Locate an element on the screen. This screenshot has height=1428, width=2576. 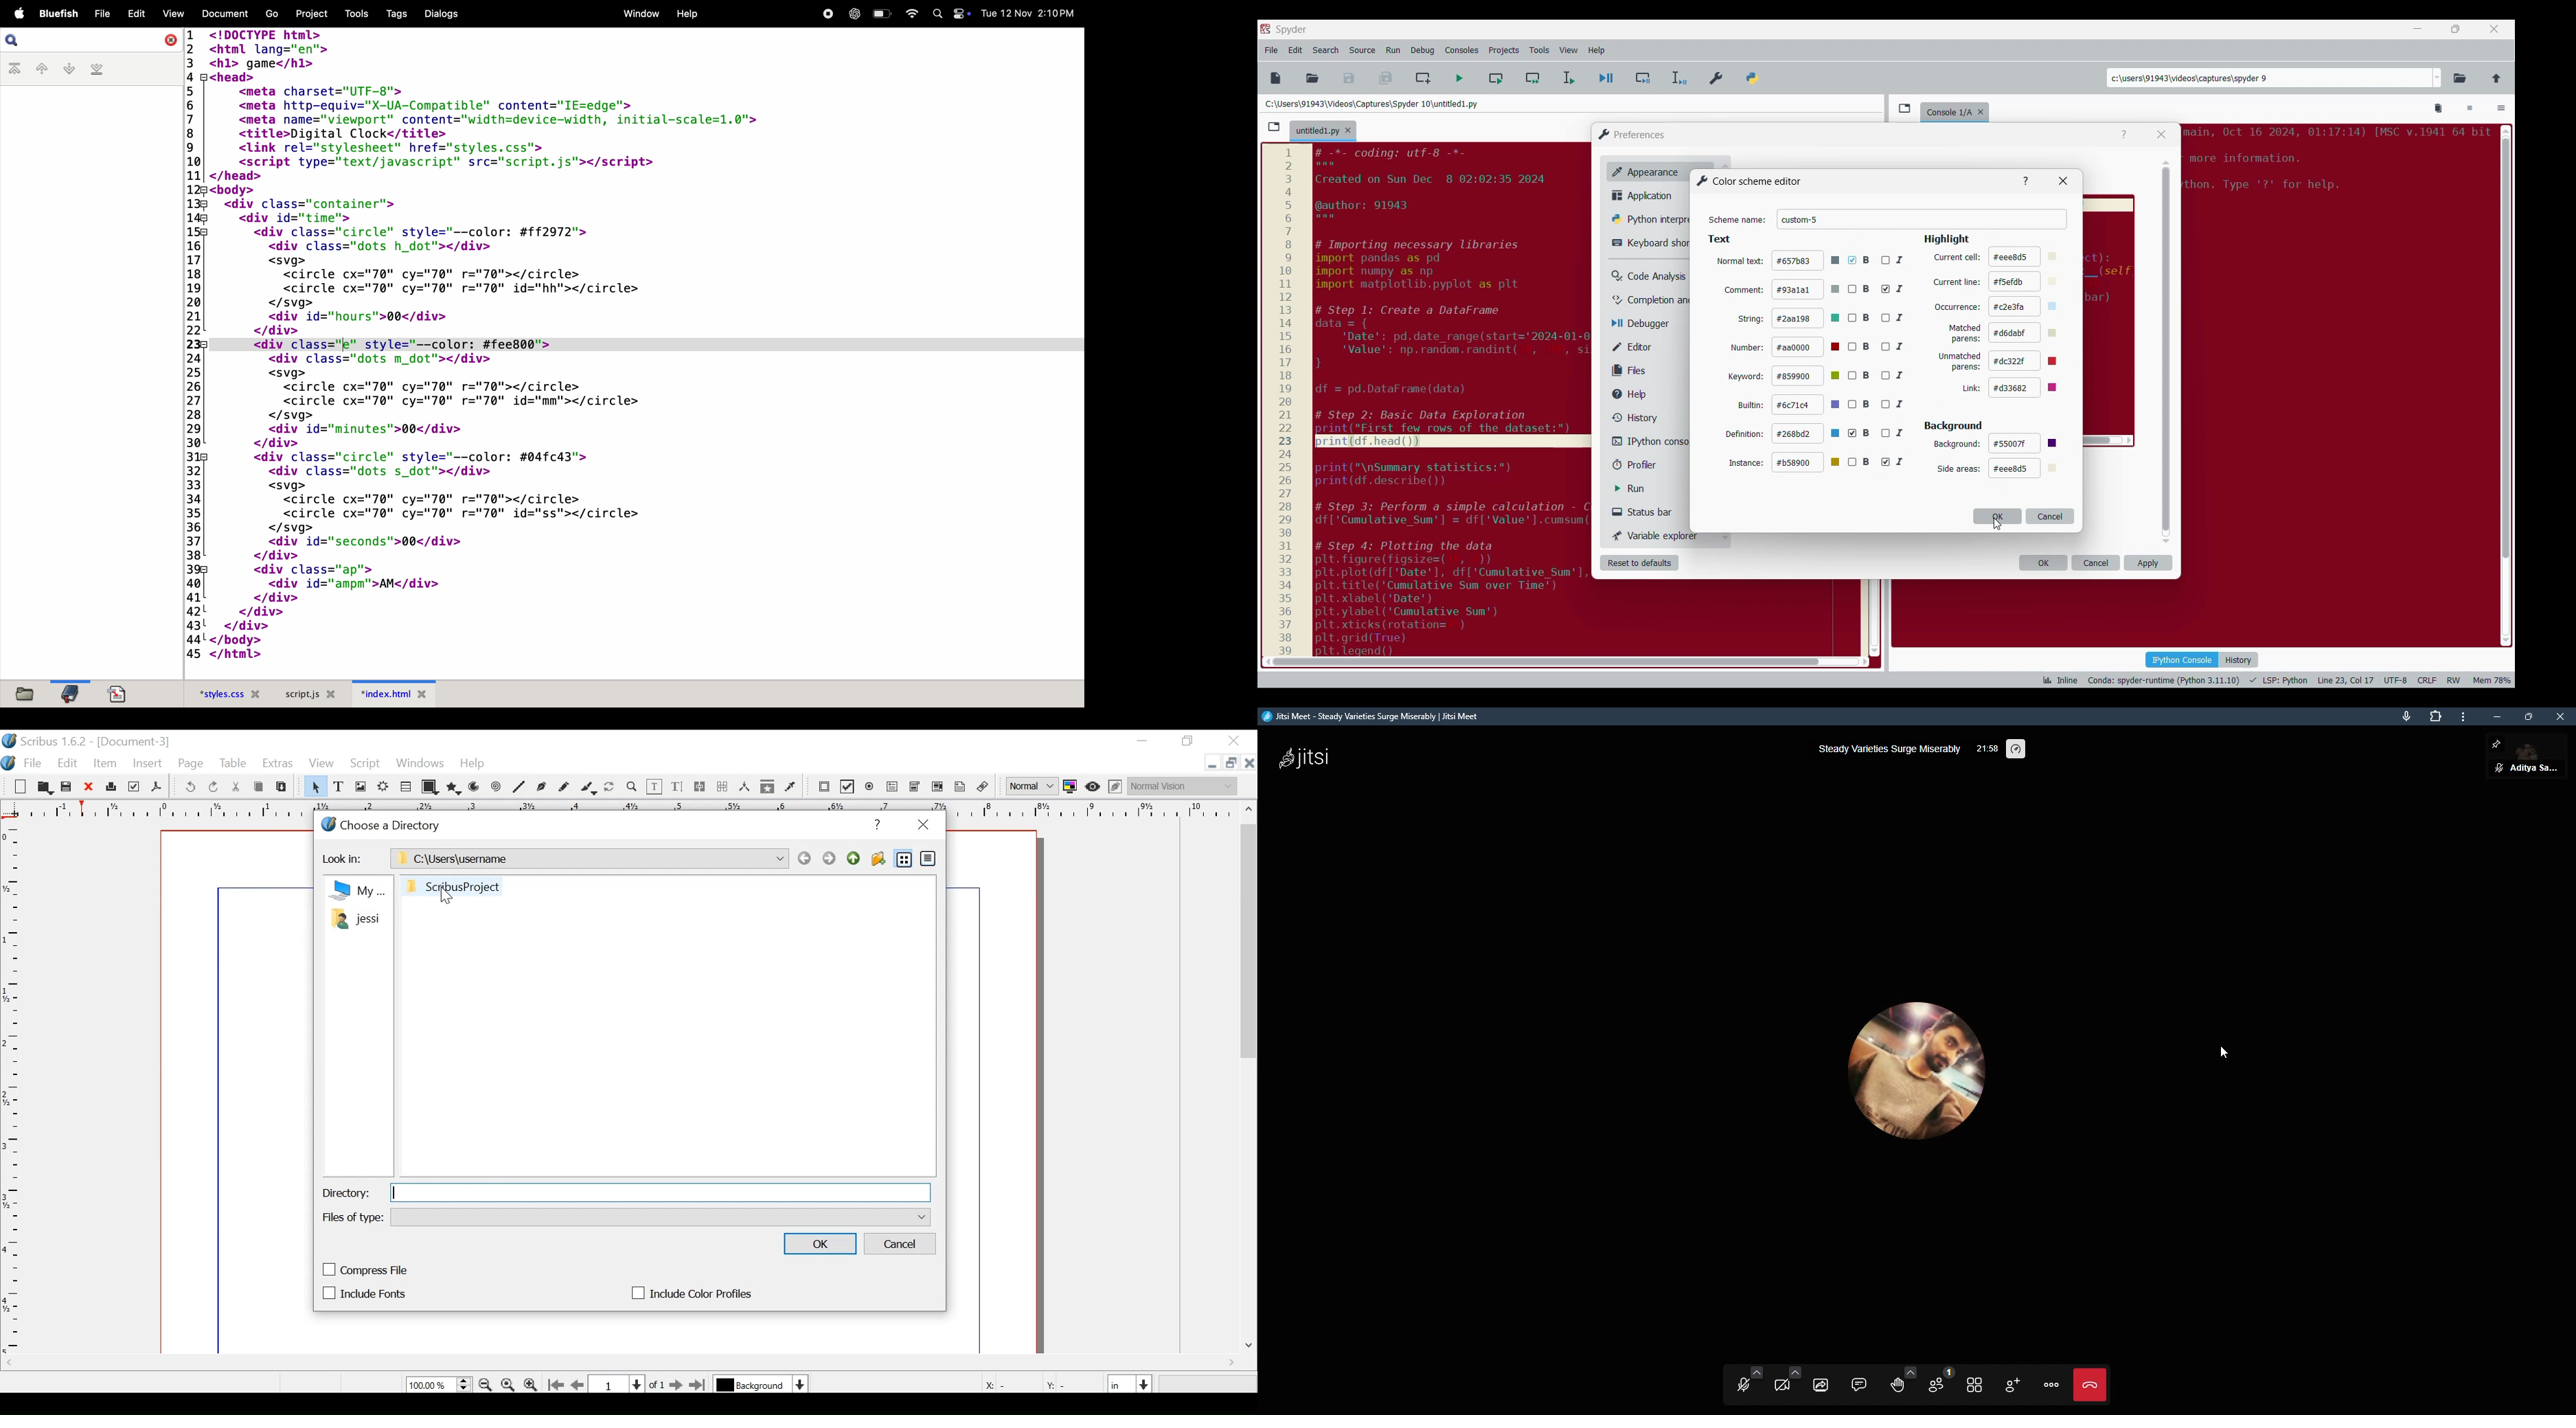
OK is located at coordinates (2043, 563).